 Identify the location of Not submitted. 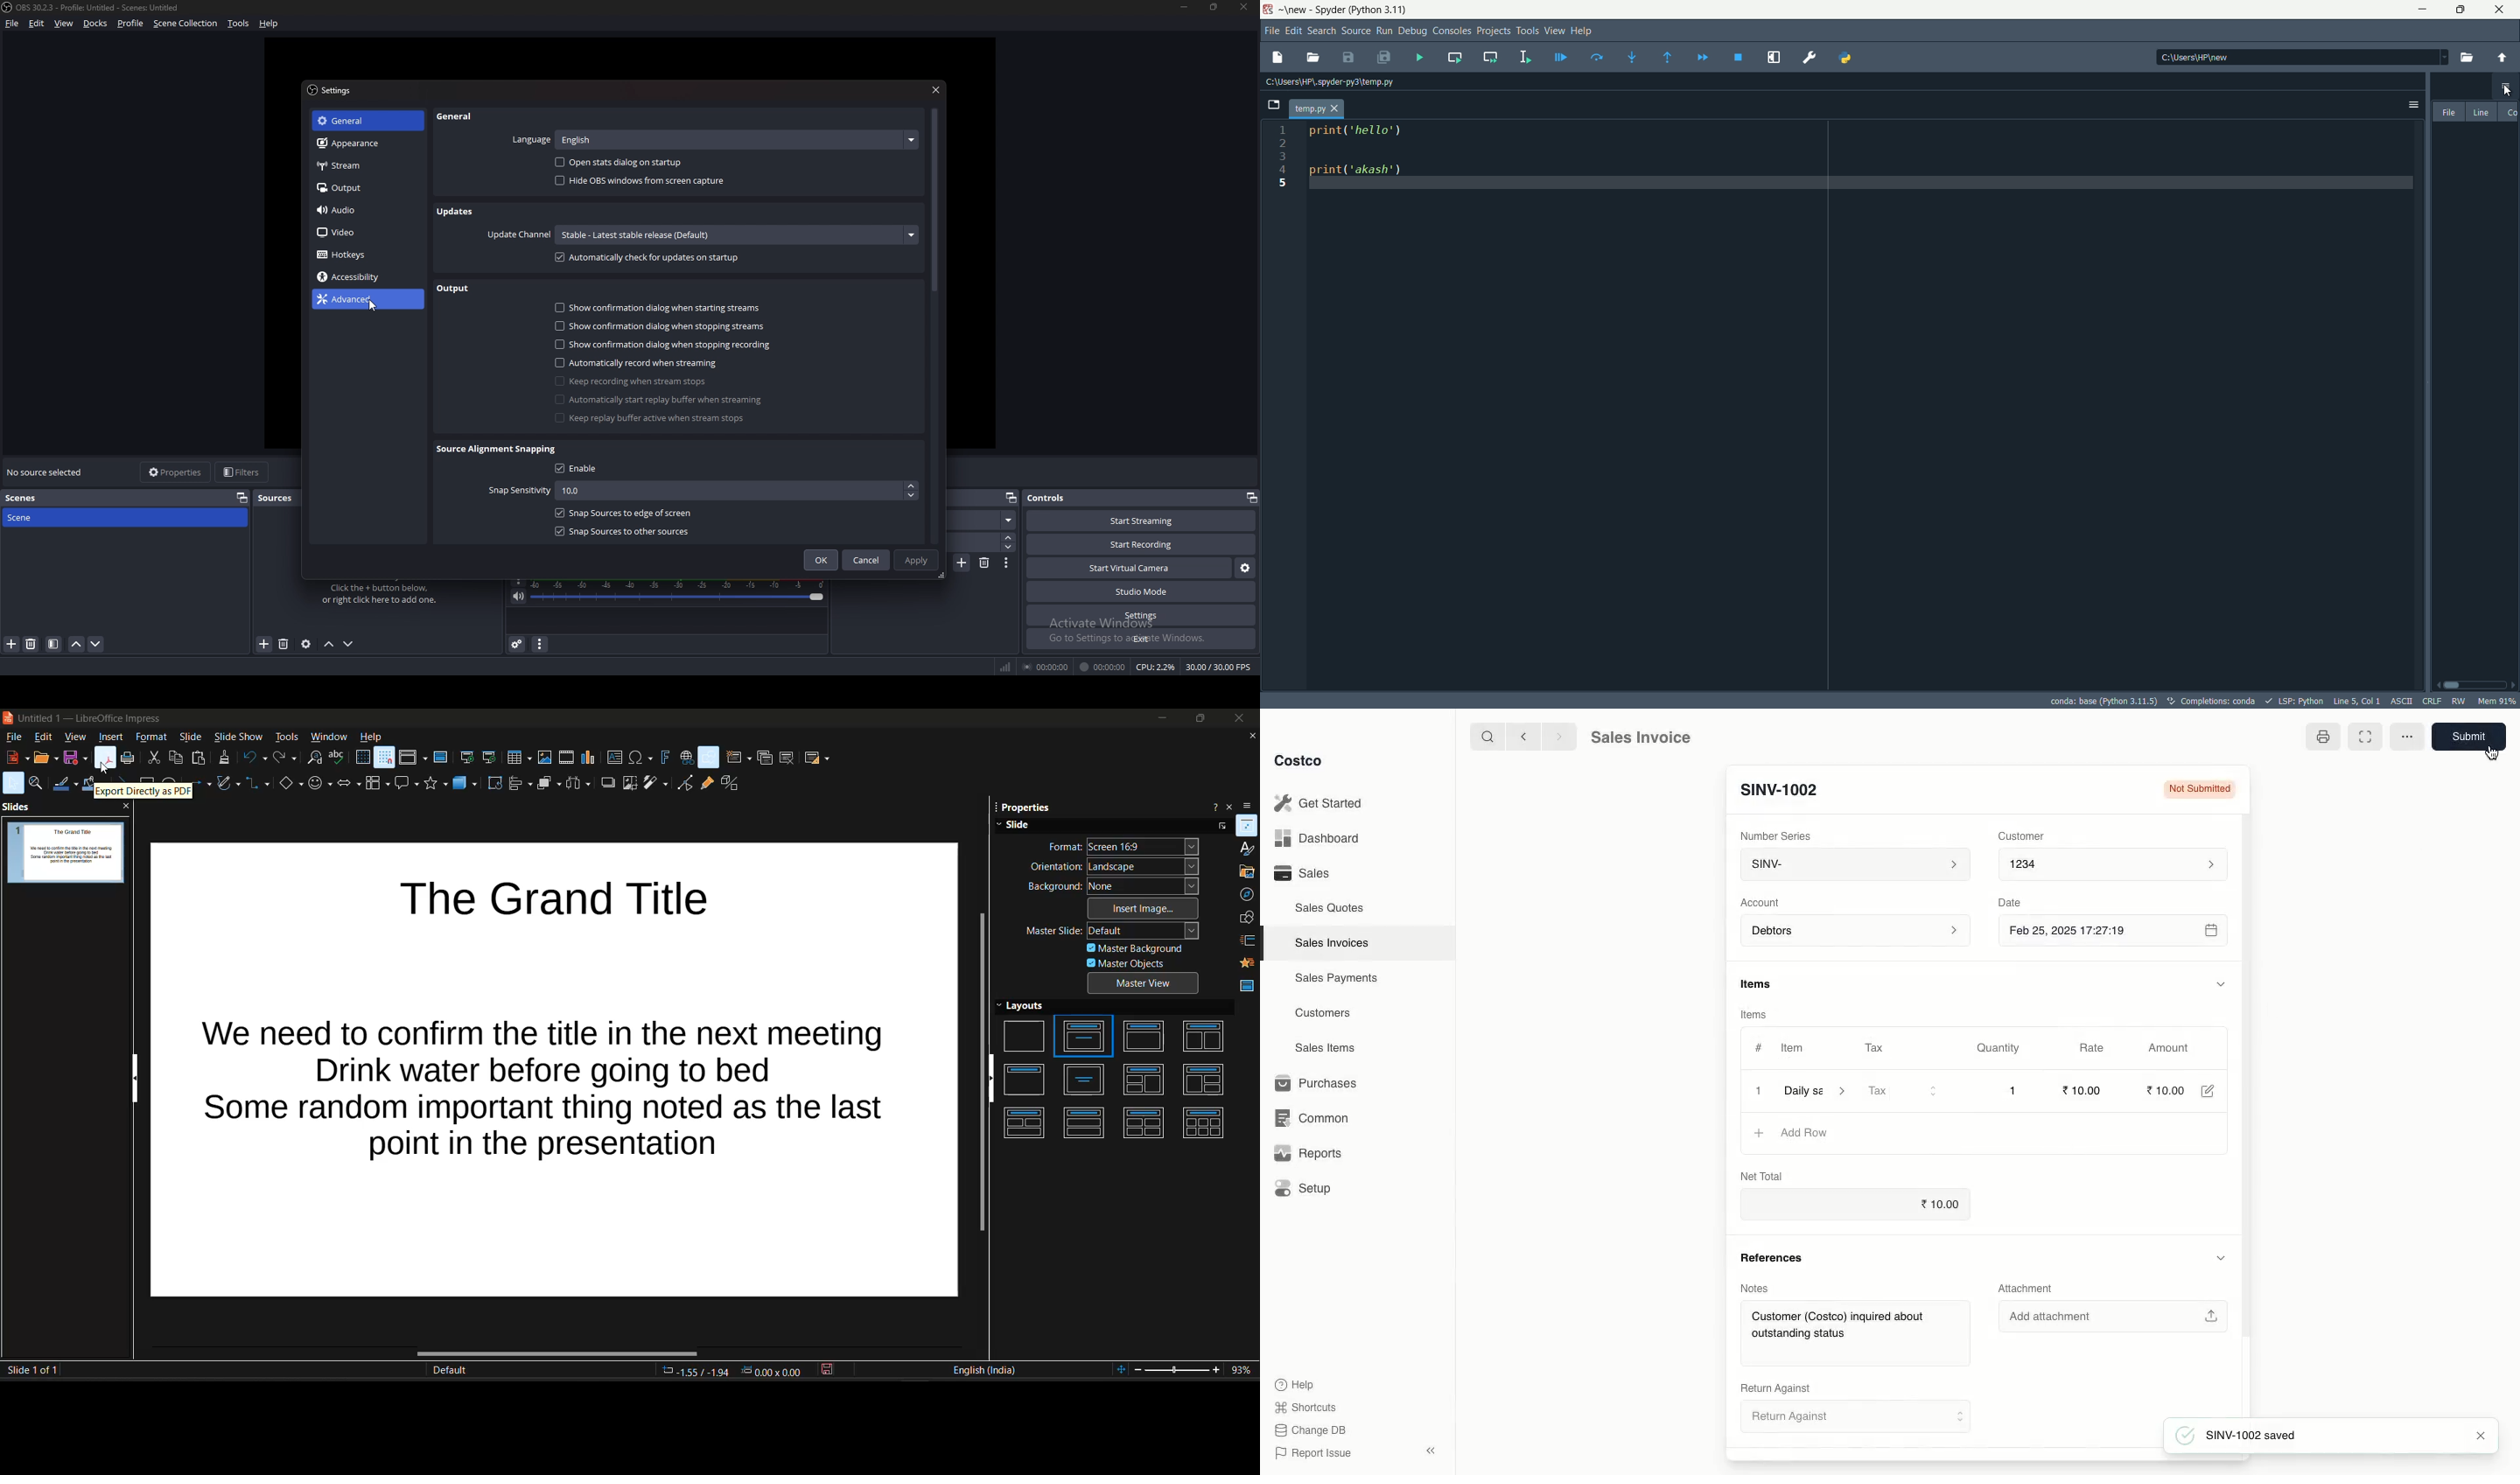
(2196, 789).